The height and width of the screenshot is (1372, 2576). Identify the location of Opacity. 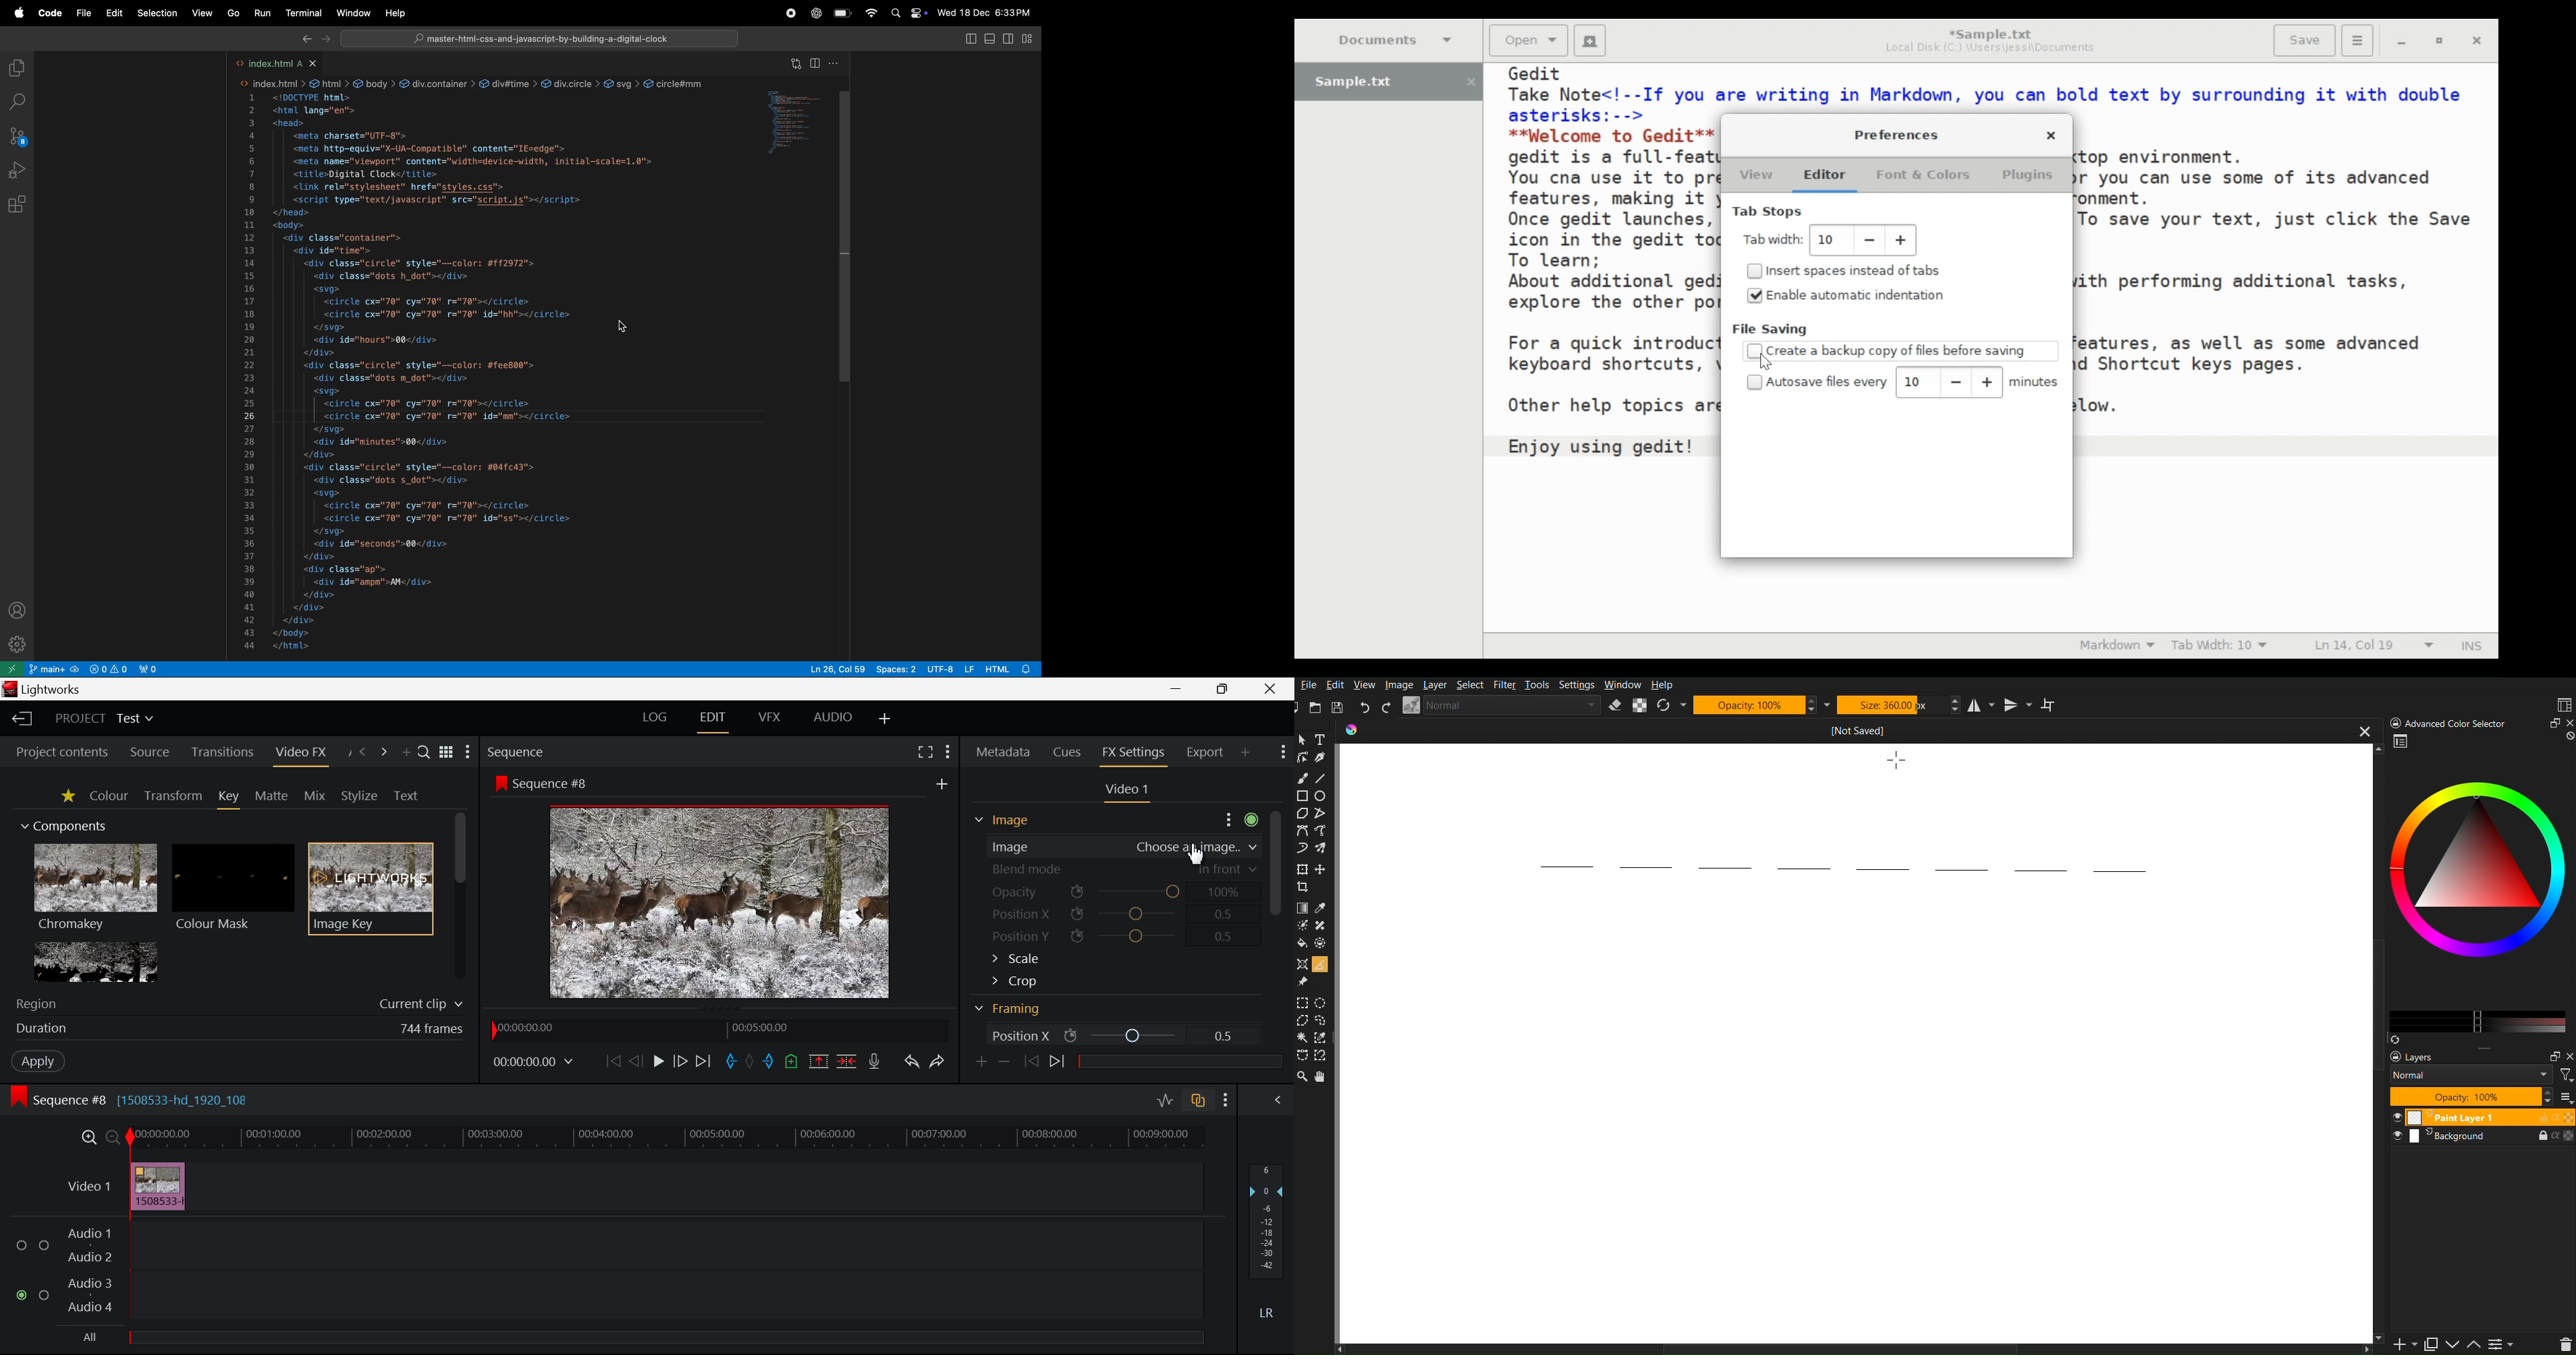
(1763, 704).